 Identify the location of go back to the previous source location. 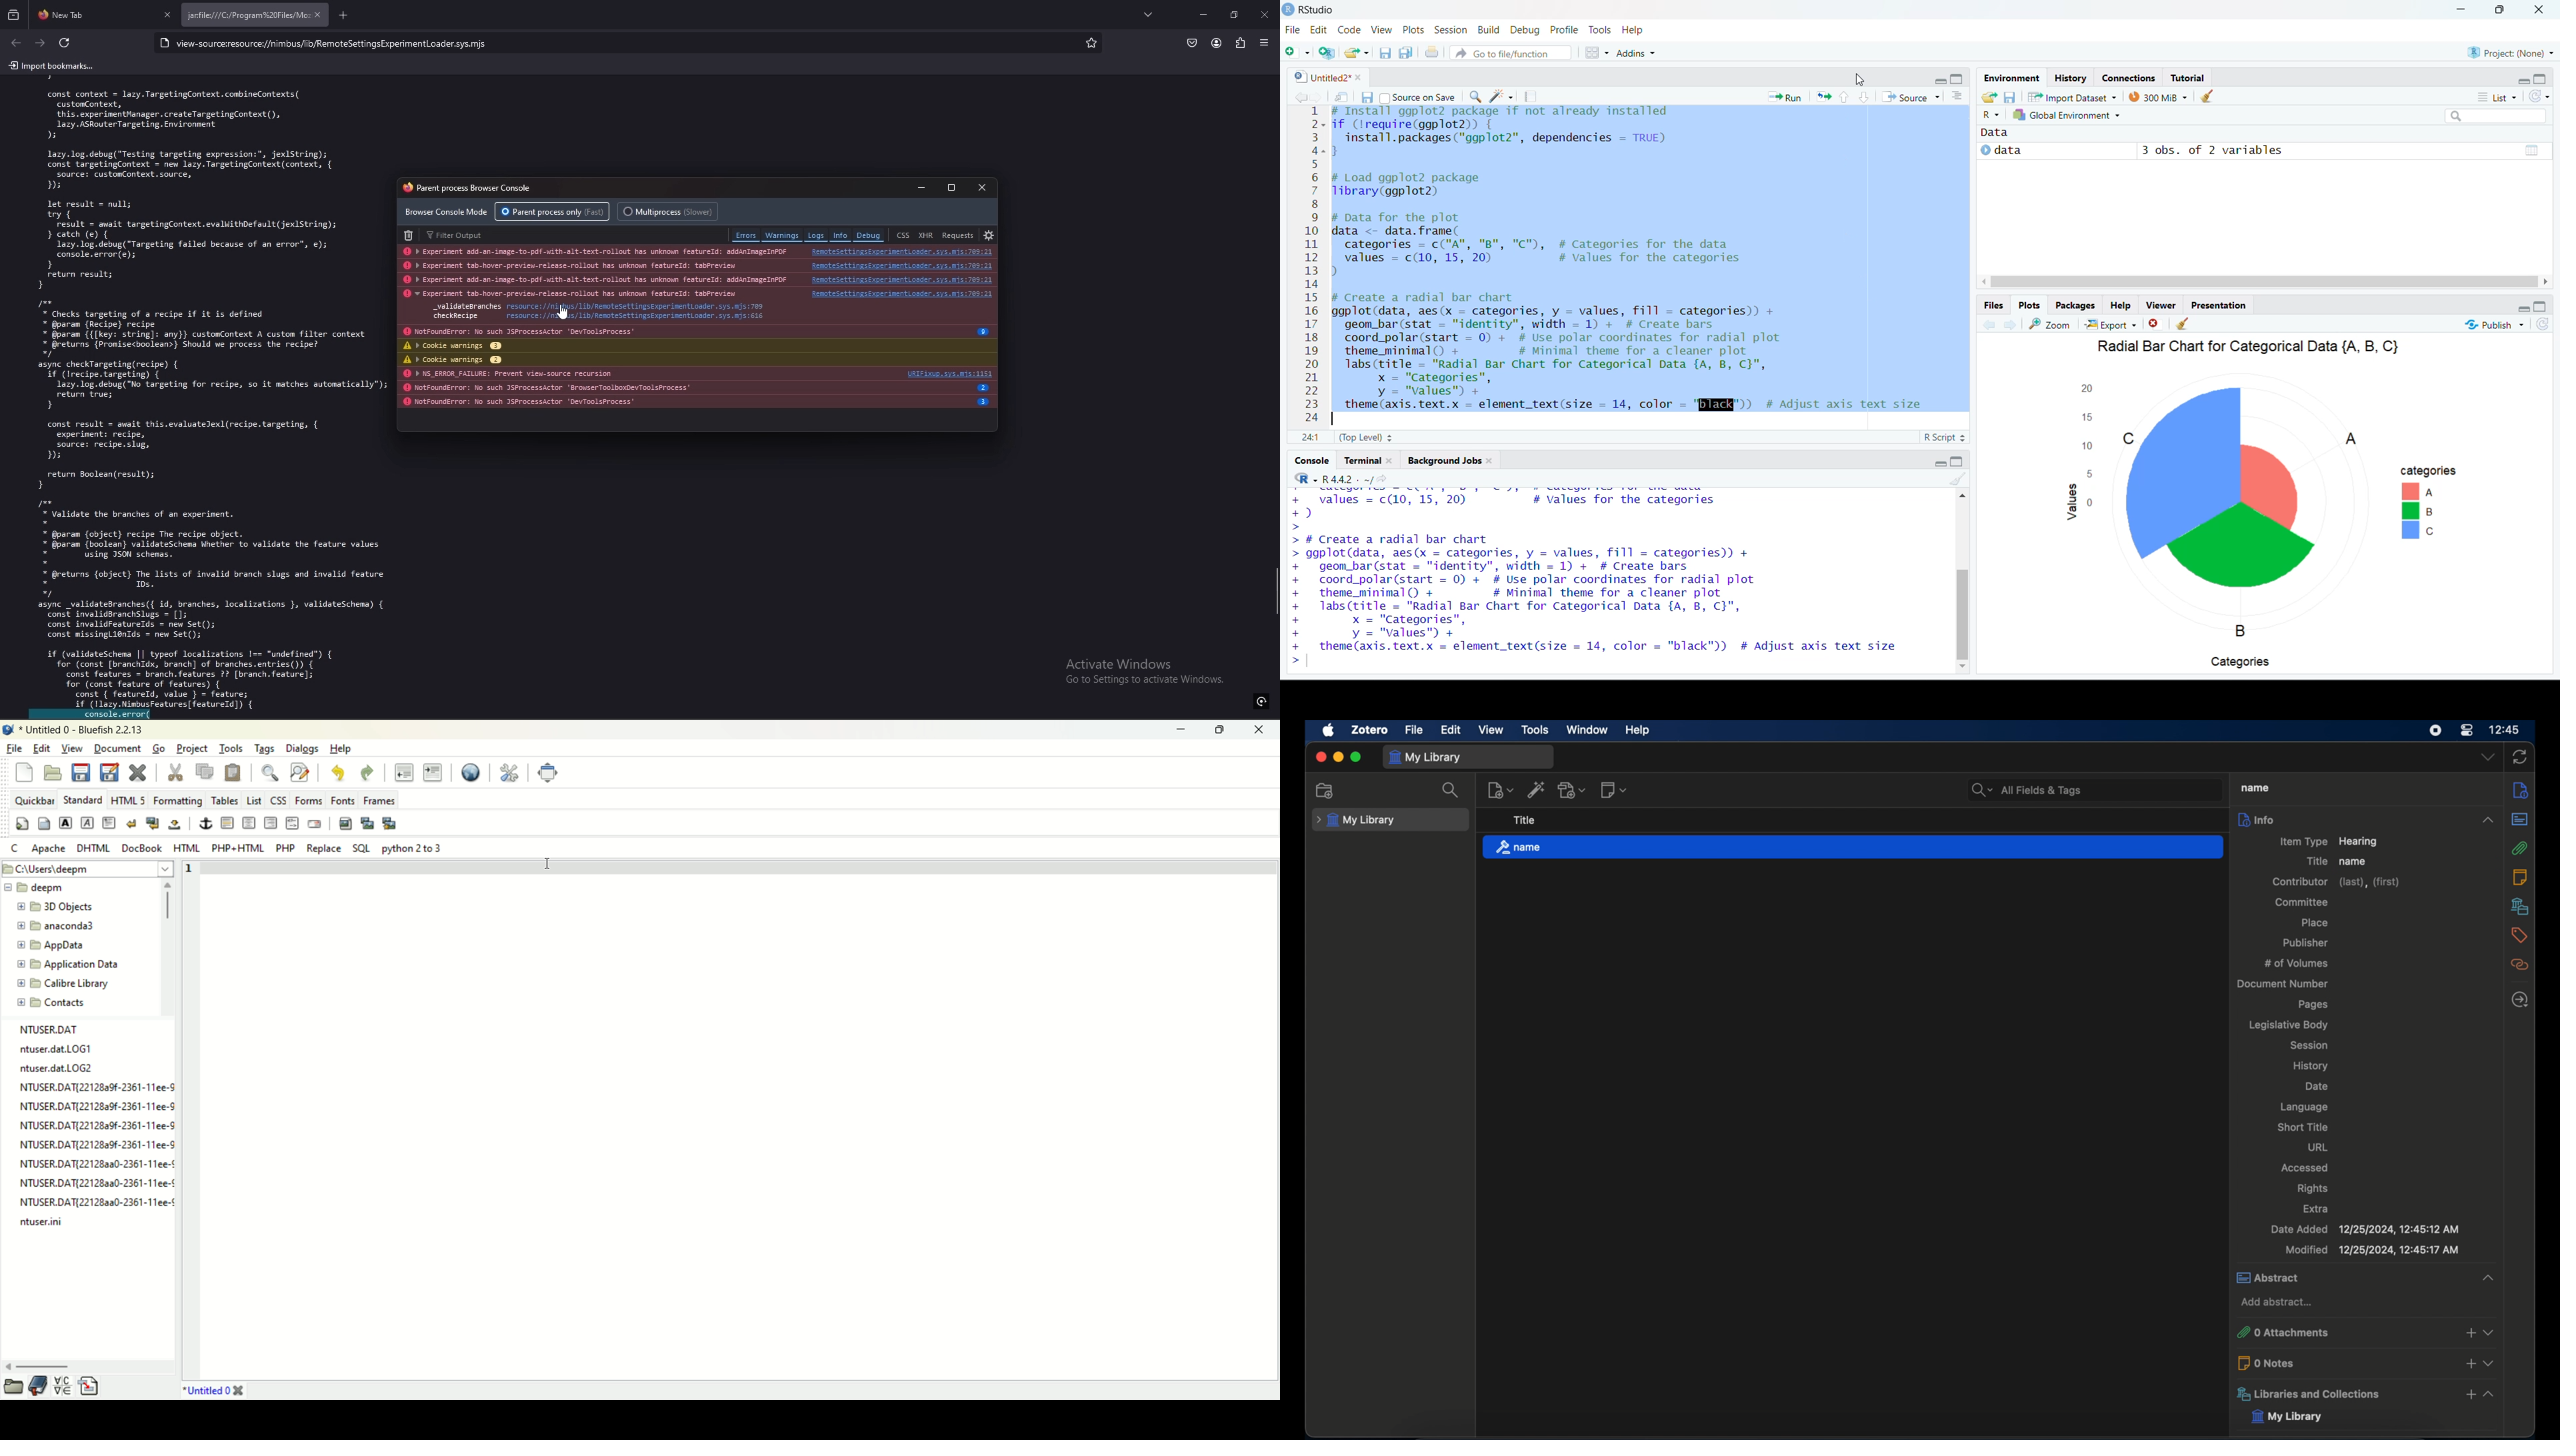
(1294, 96).